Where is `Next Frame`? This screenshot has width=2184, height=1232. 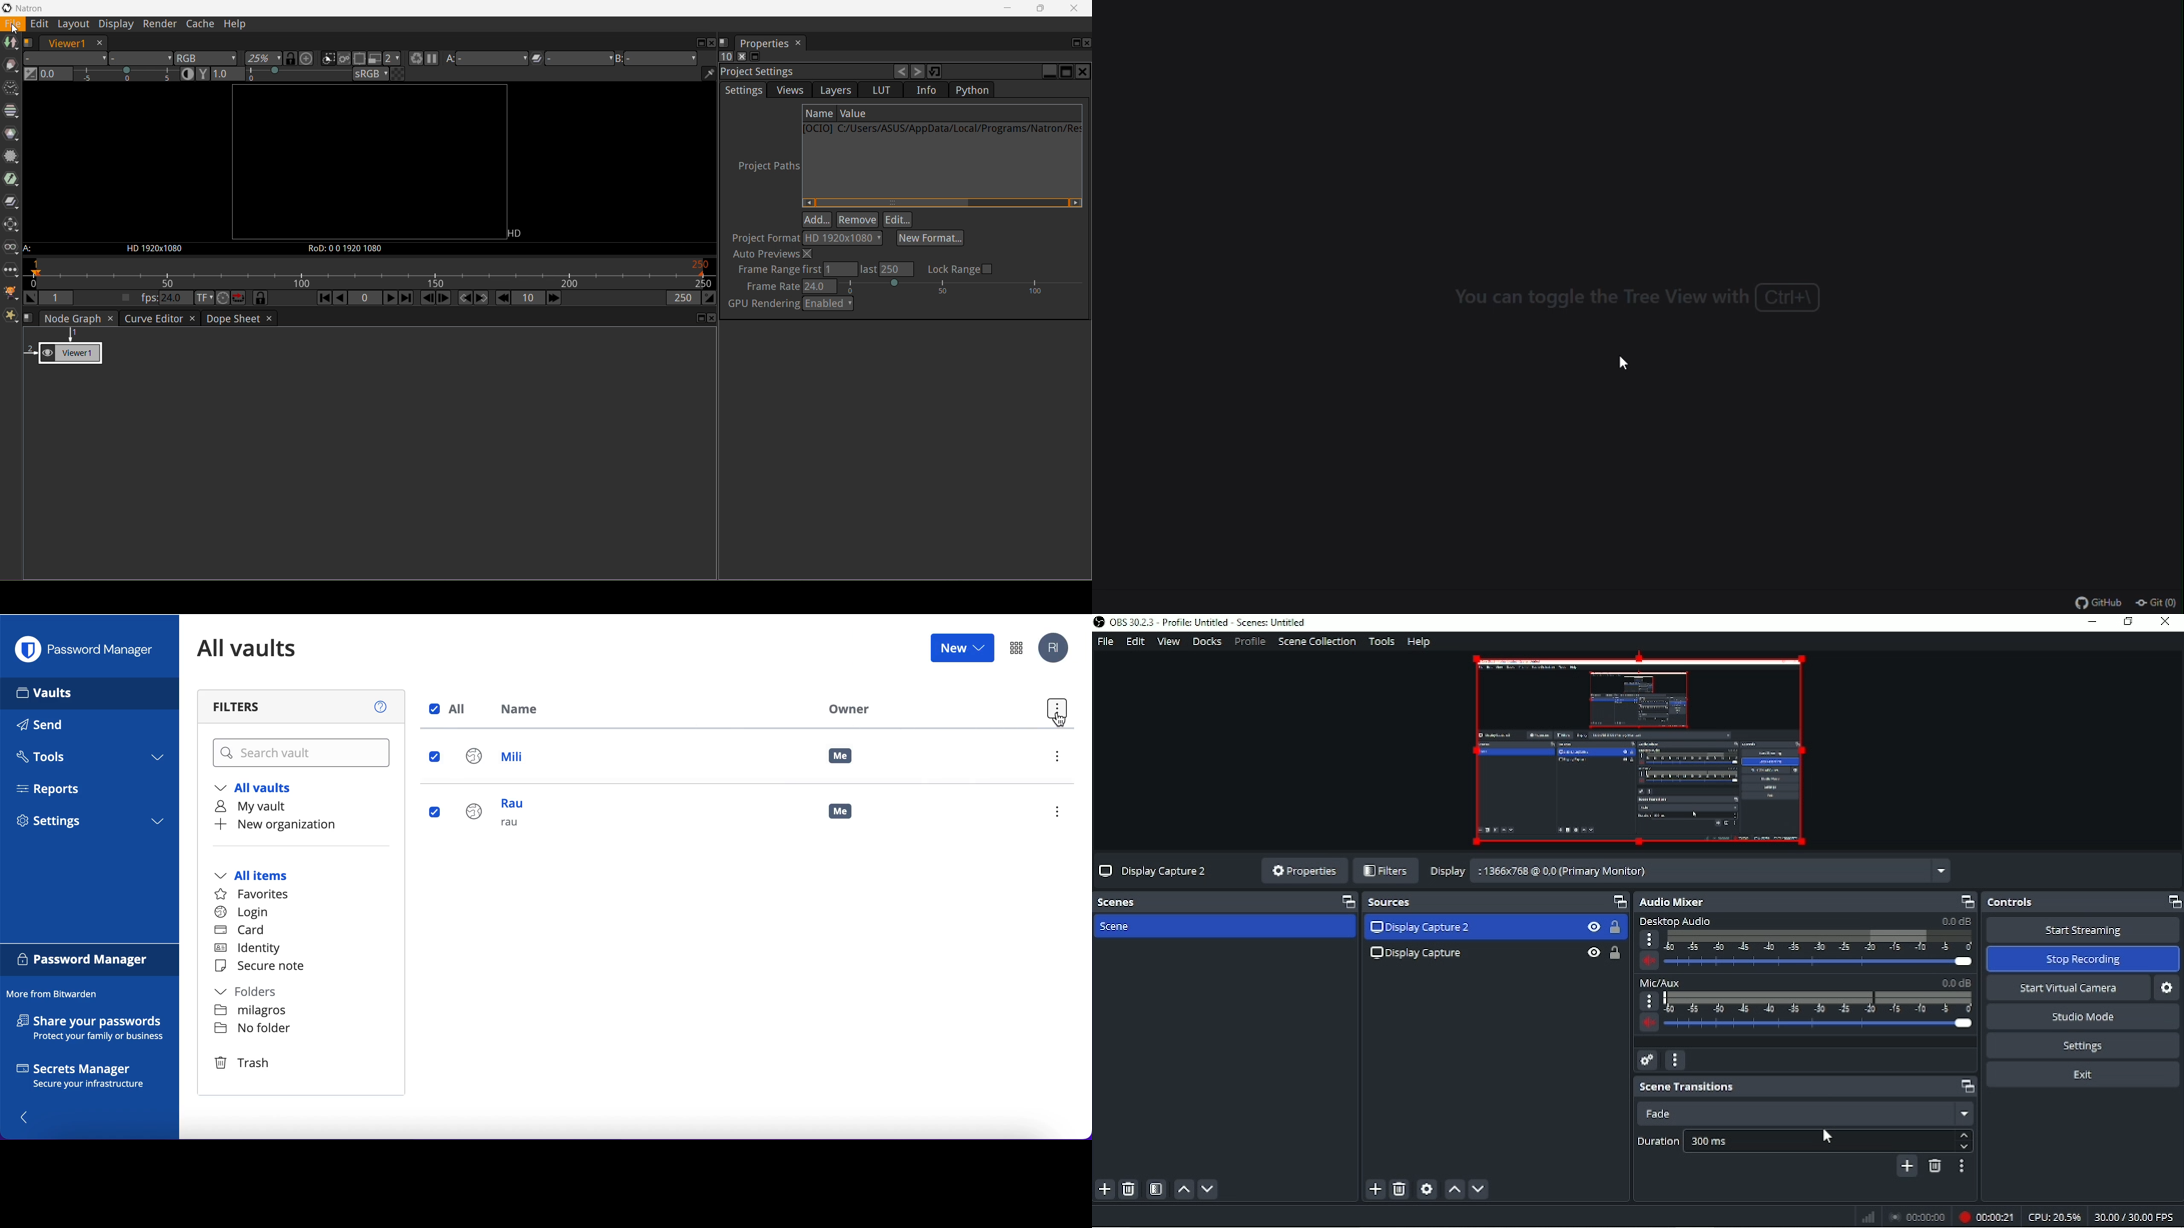
Next Frame is located at coordinates (444, 299).